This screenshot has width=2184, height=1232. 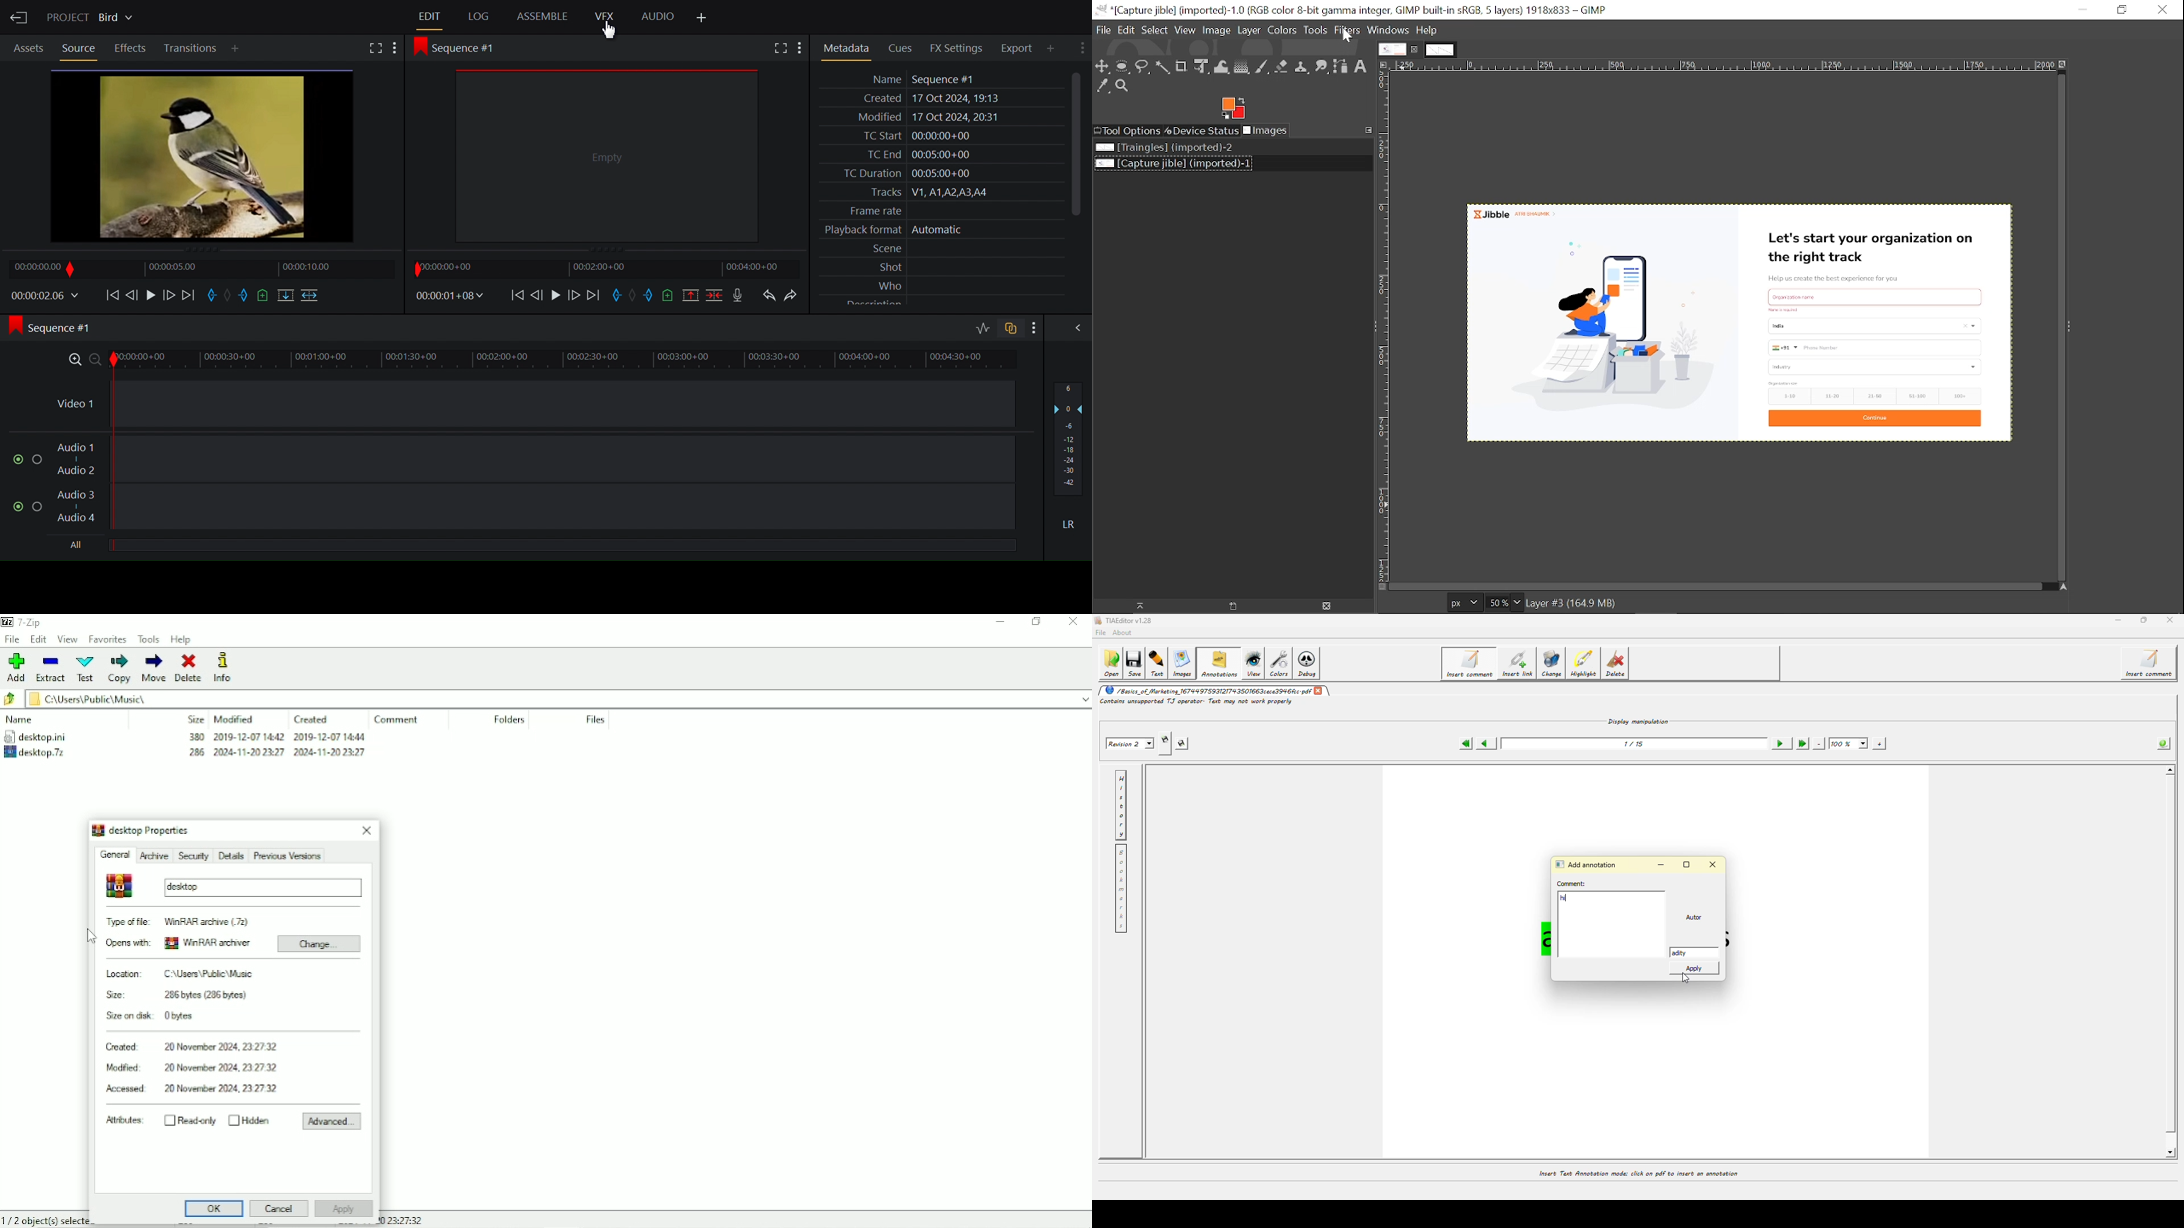 What do you see at coordinates (668, 295) in the screenshot?
I see `Add a cue` at bounding box center [668, 295].